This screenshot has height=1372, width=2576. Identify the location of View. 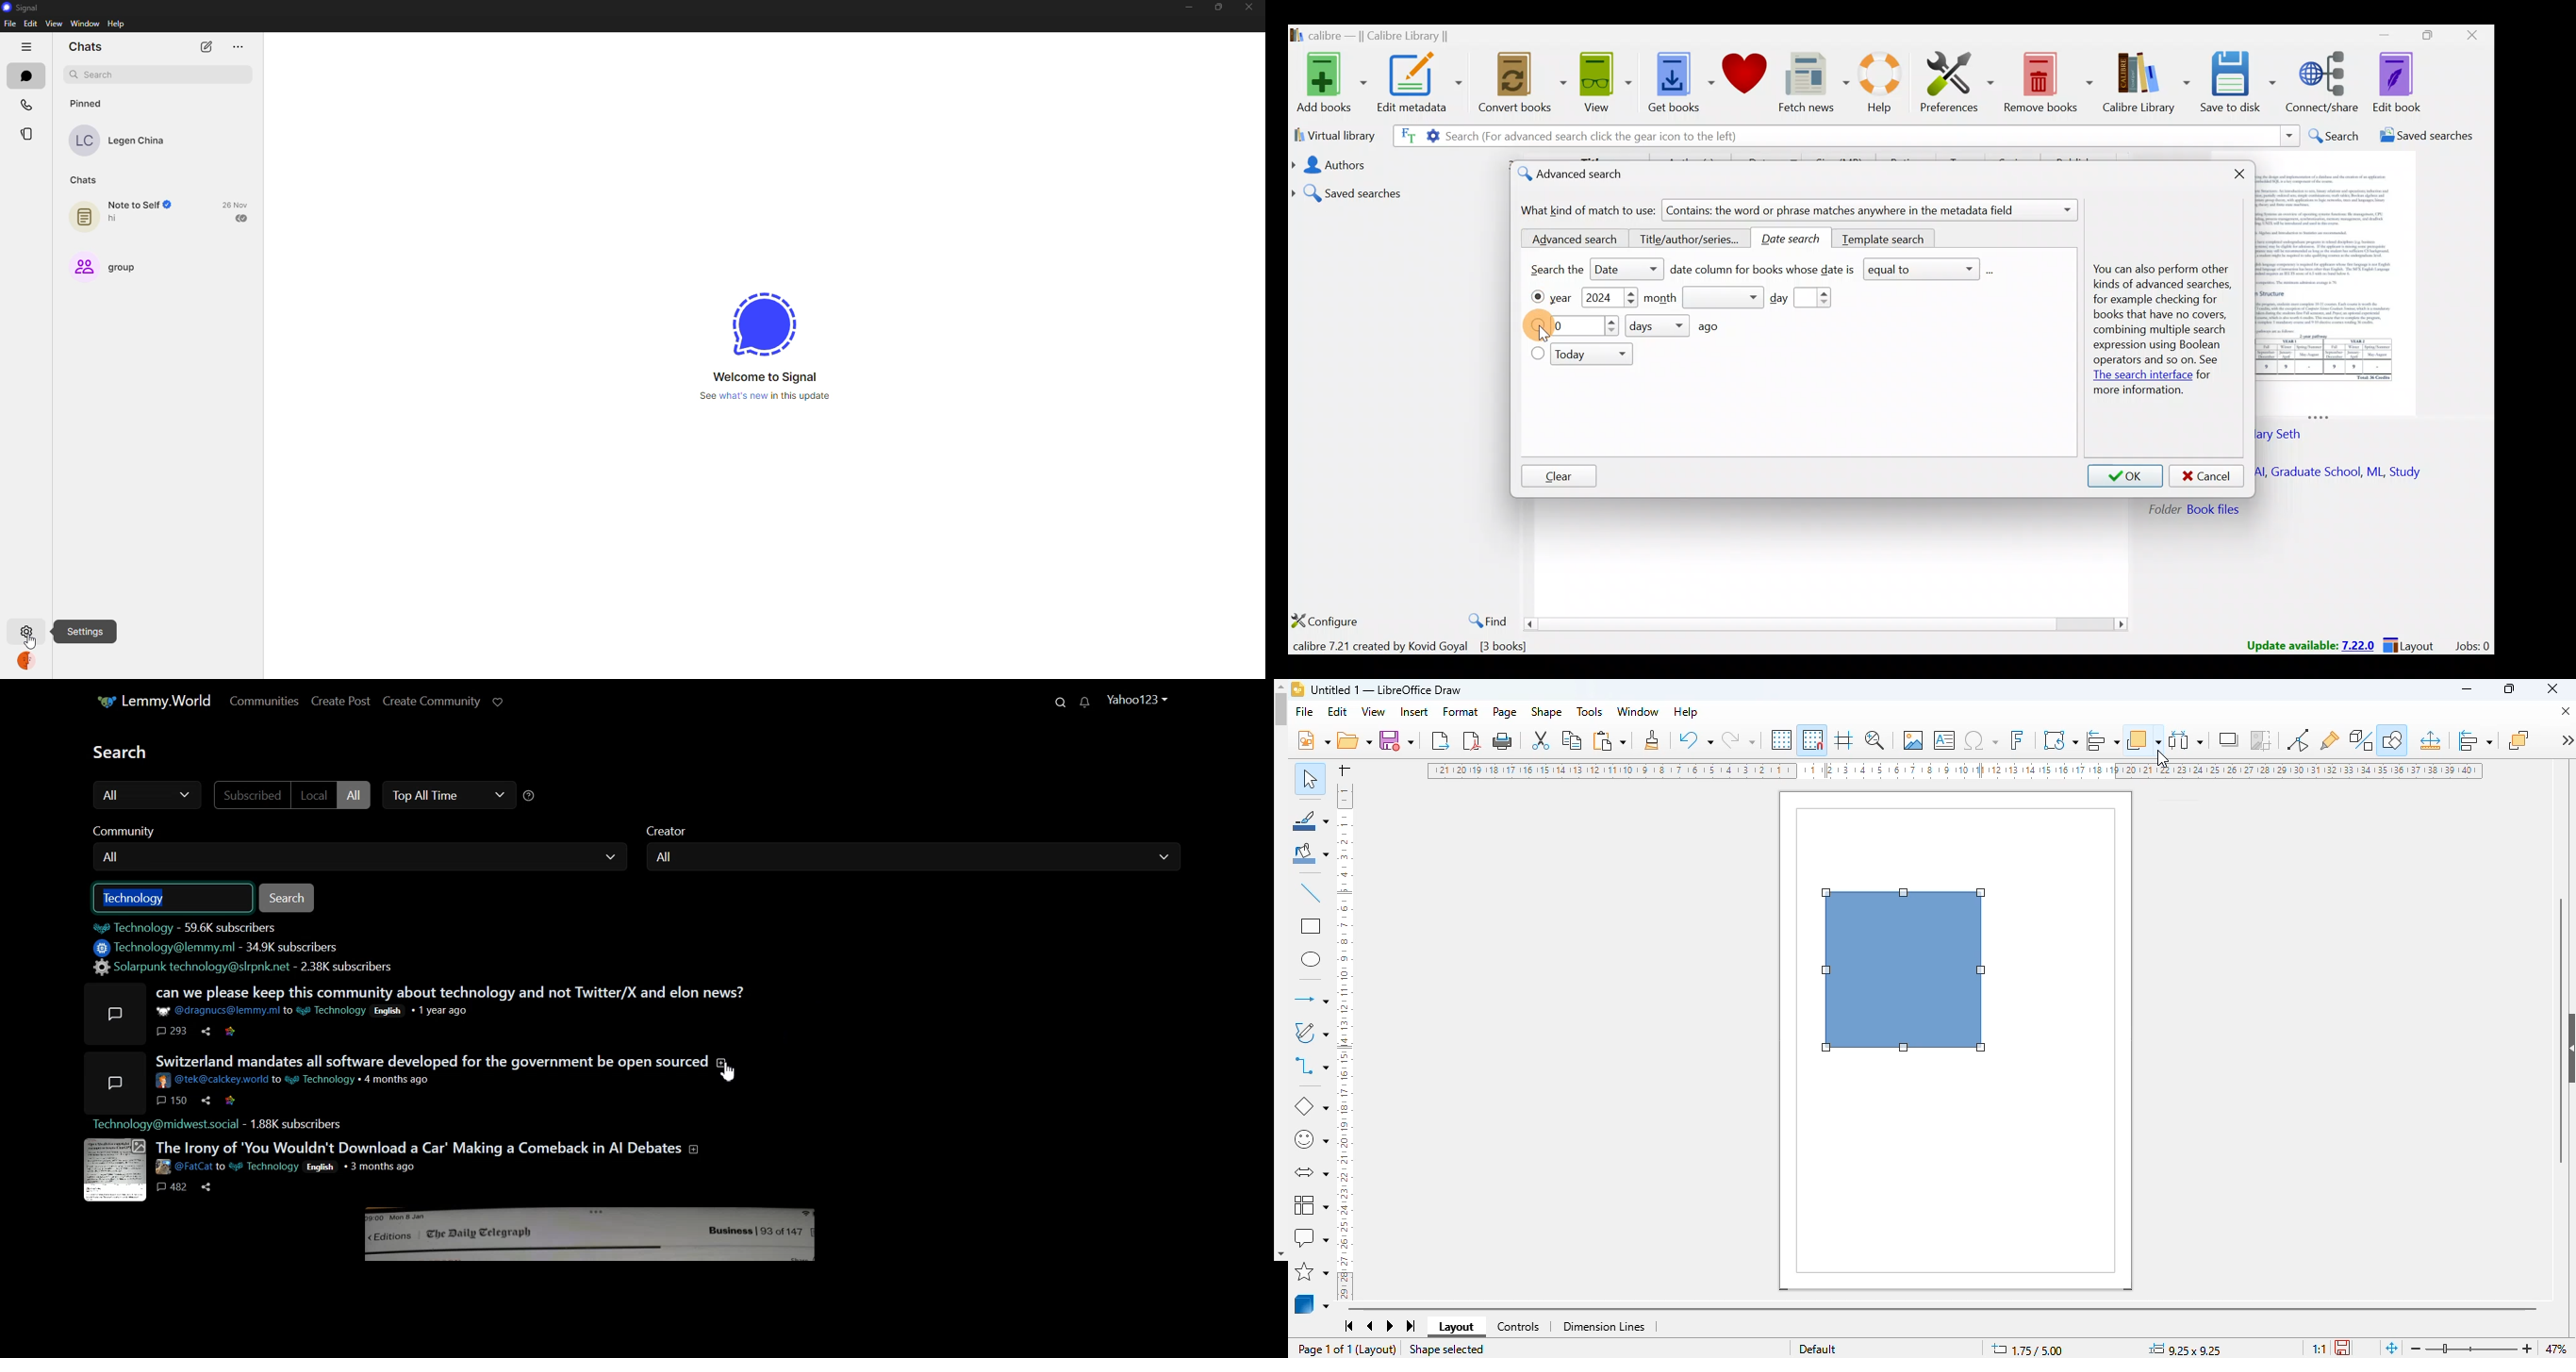
(1602, 84).